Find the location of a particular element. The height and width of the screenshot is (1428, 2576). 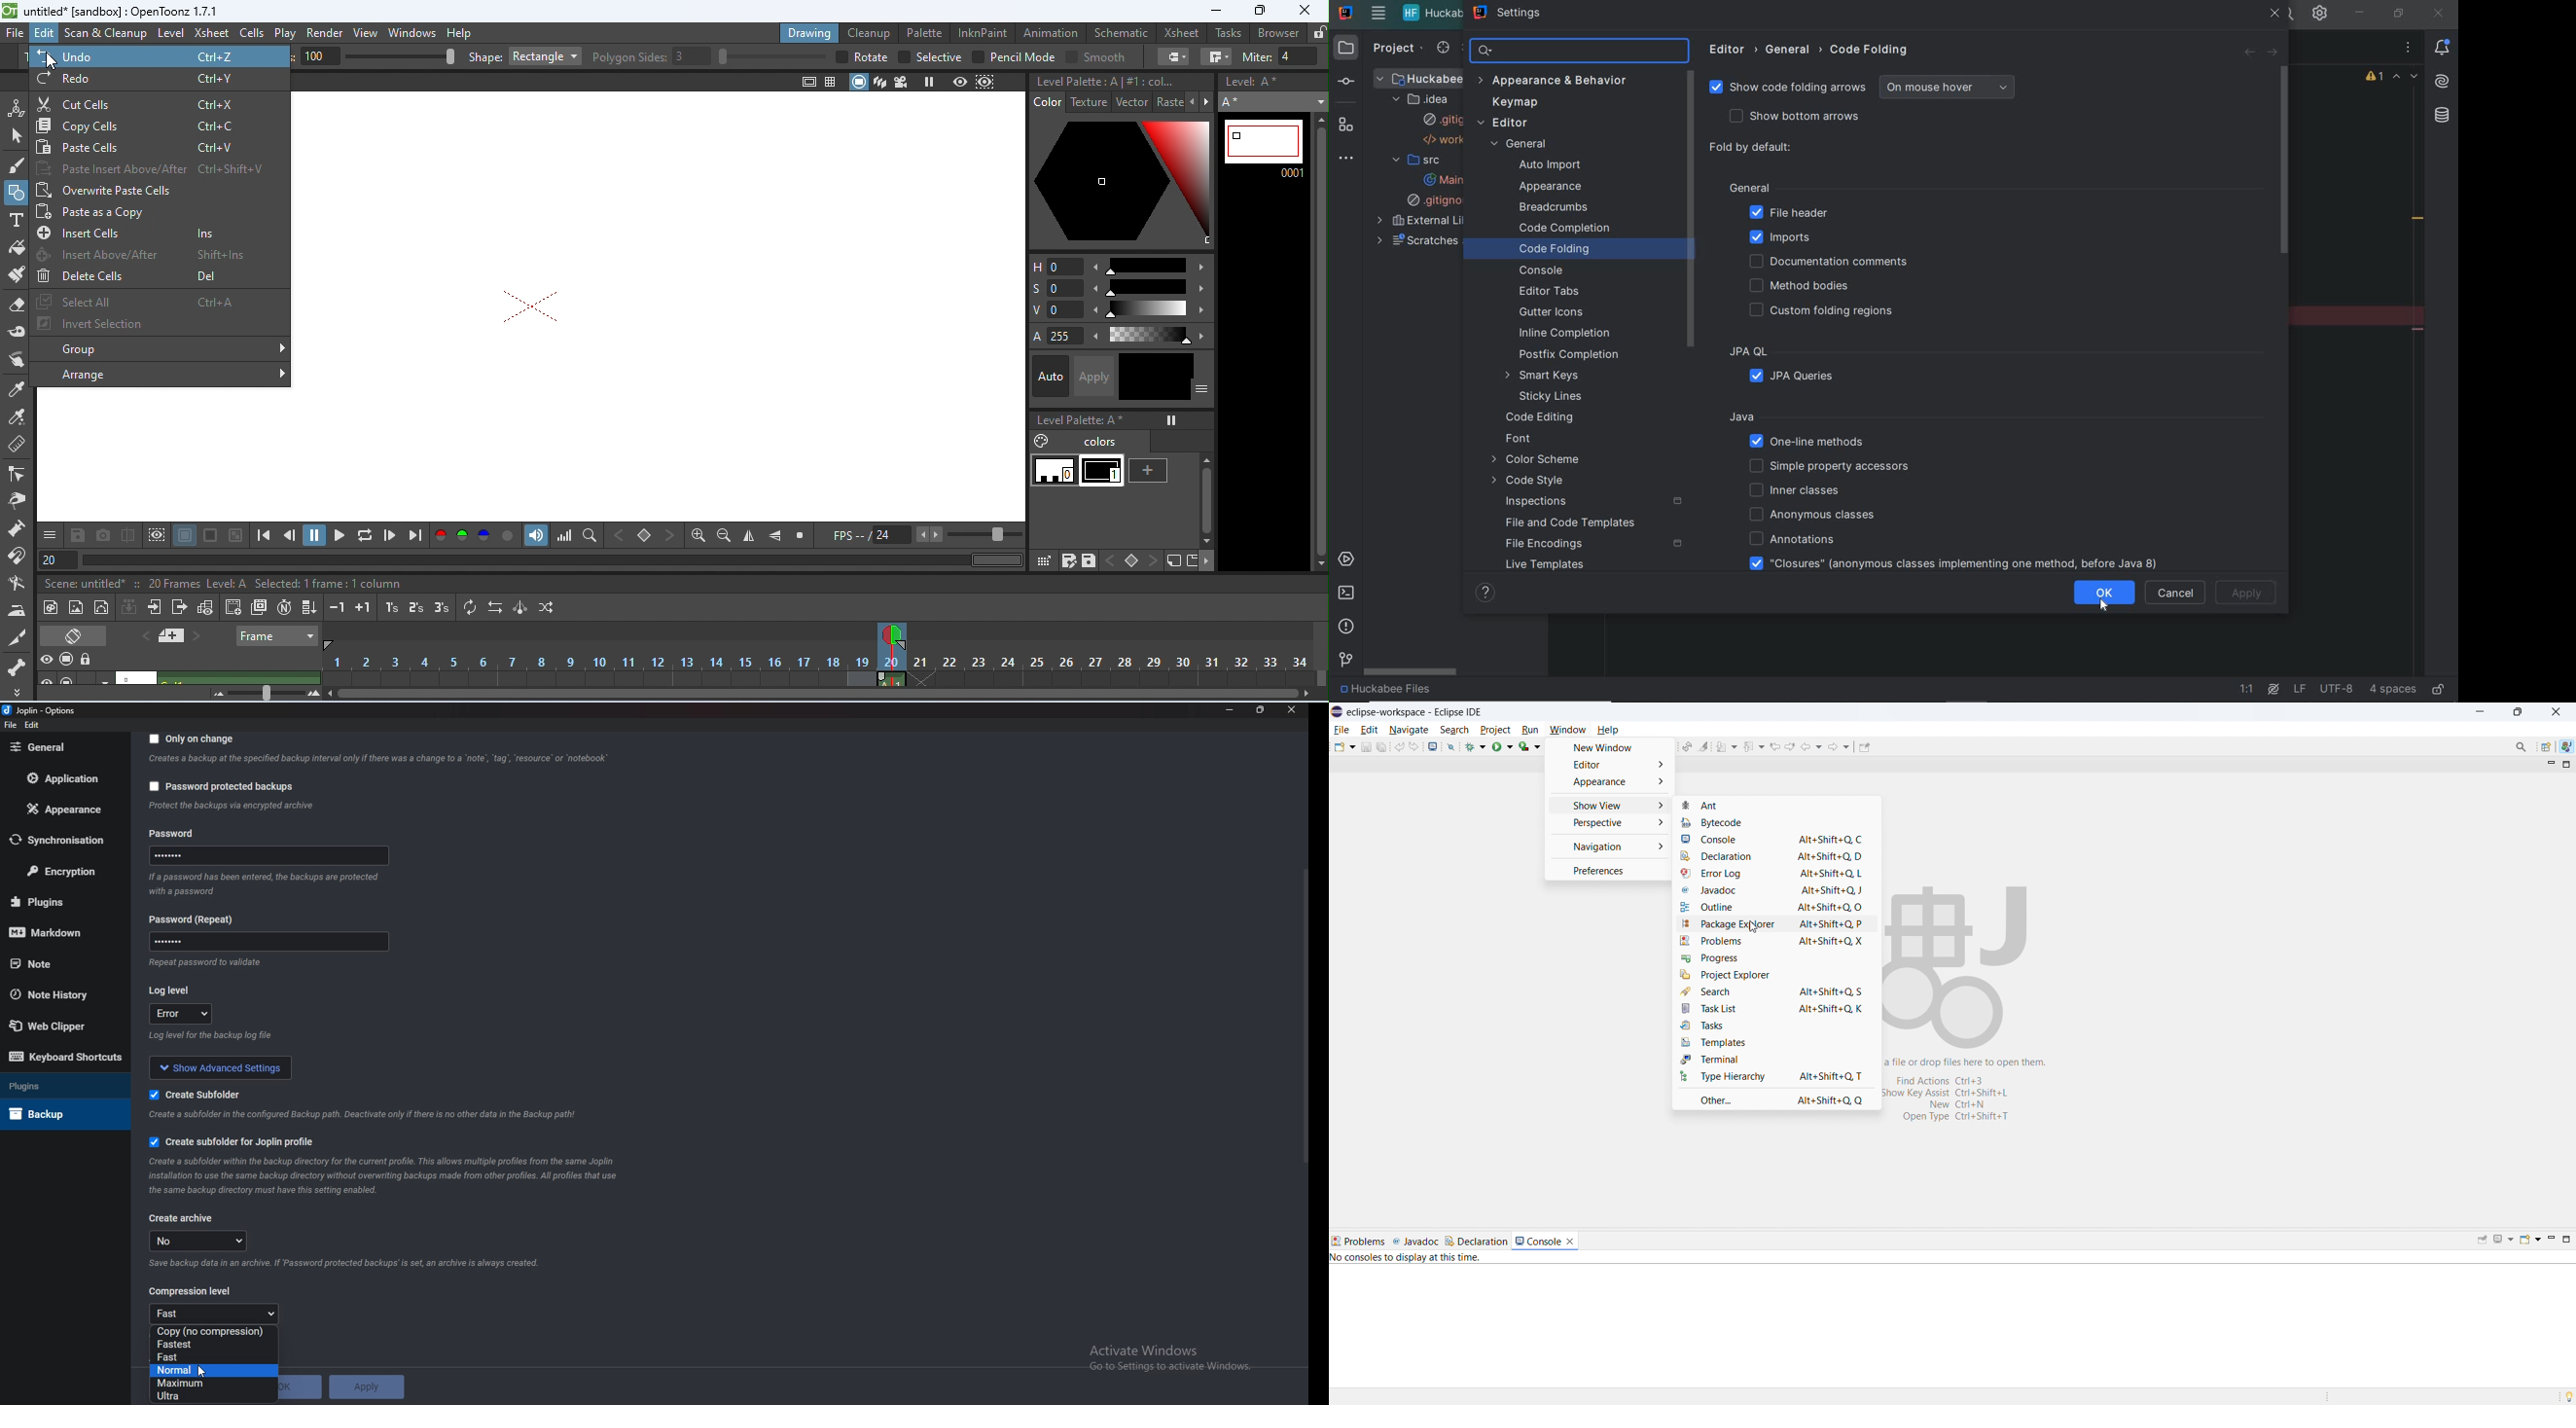

search is located at coordinates (1775, 991).